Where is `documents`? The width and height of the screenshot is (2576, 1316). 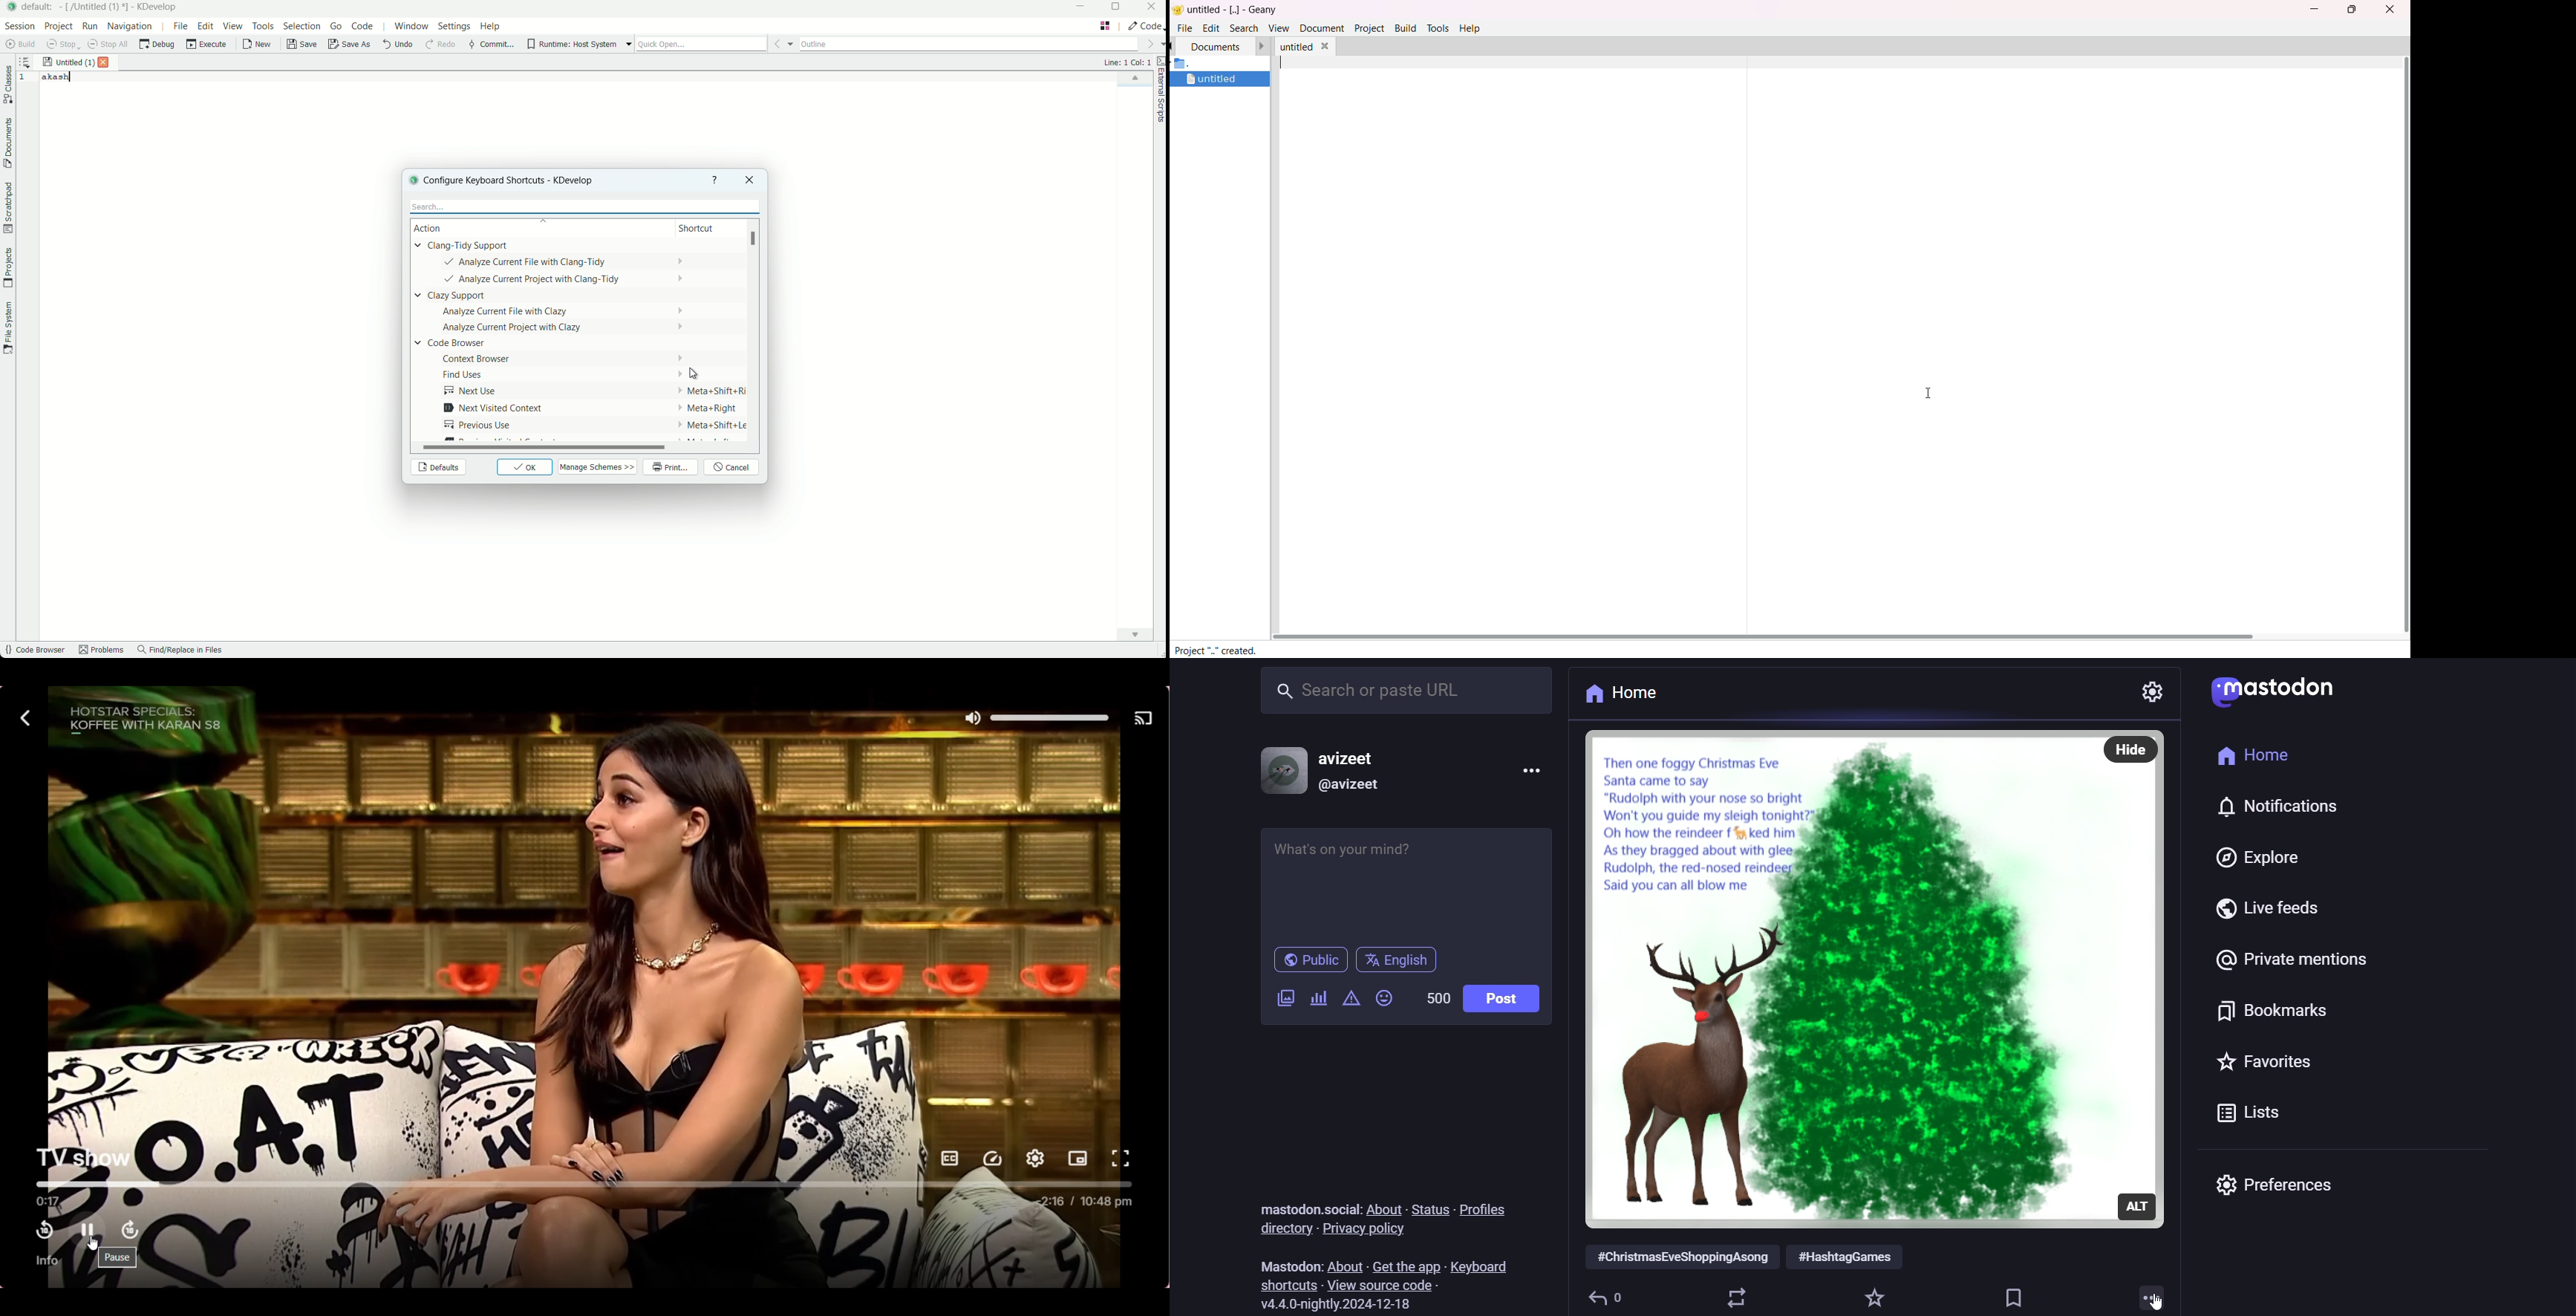
documents is located at coordinates (1217, 46).